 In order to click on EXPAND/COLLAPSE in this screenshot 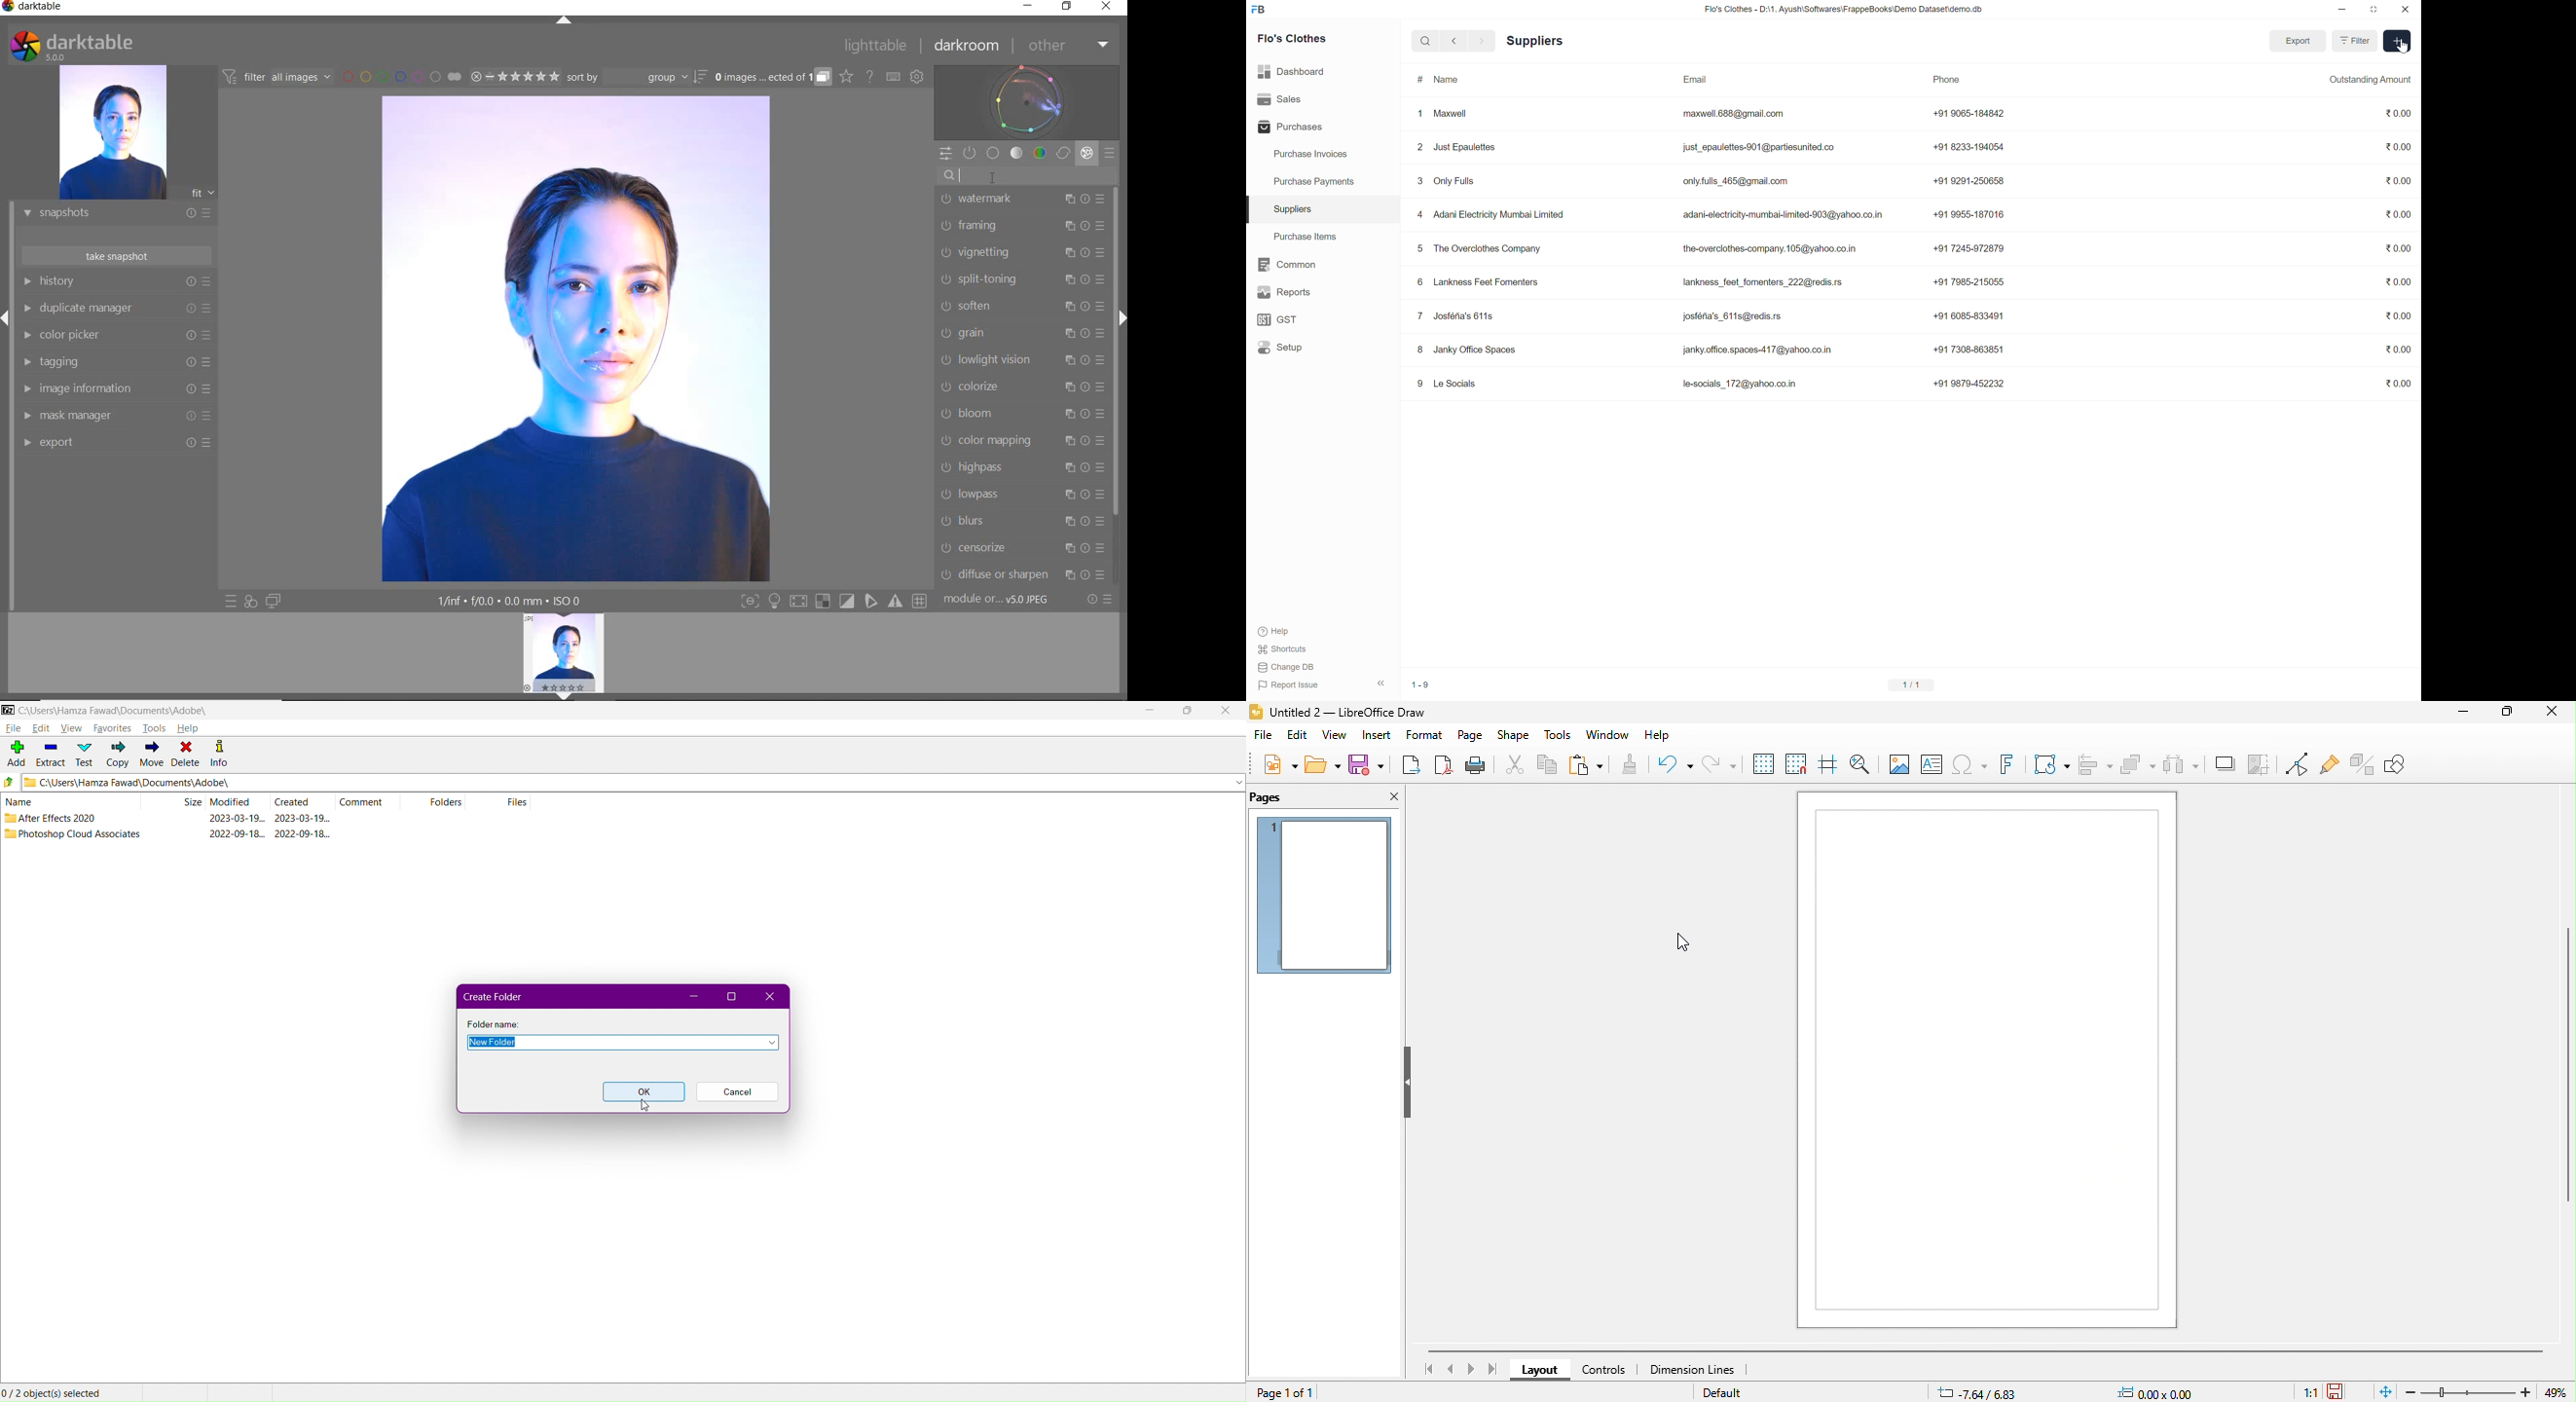, I will do `click(569, 695)`.